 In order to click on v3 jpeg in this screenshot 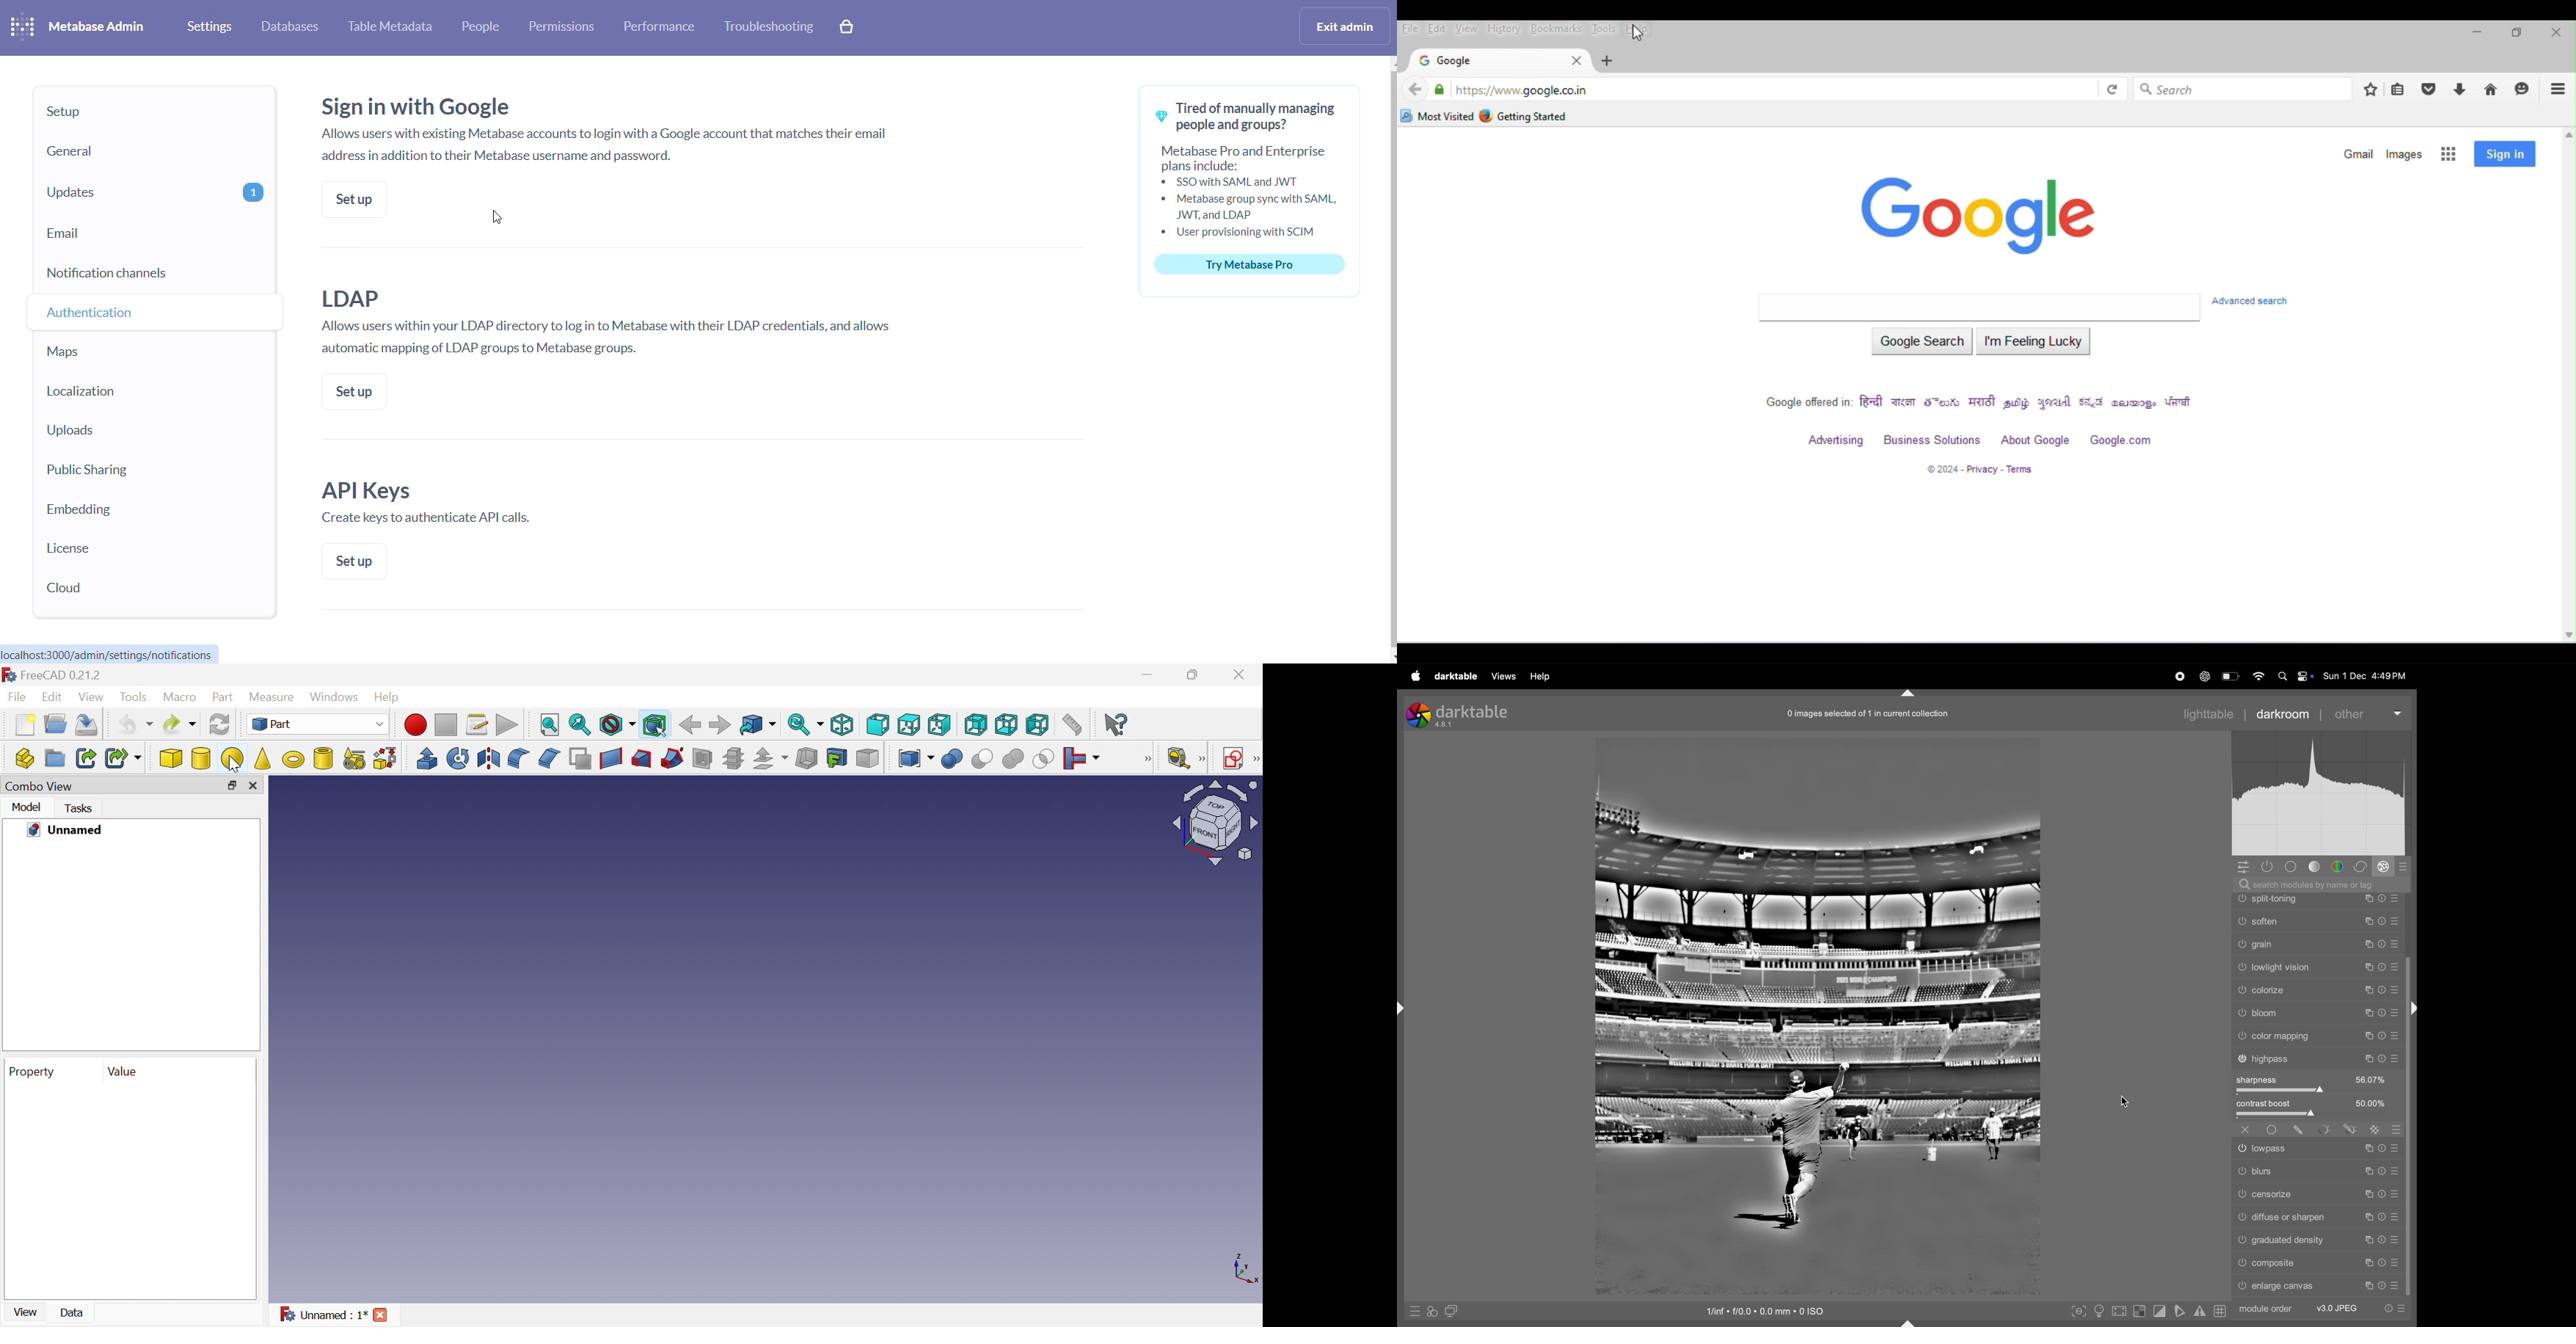, I will do `click(2335, 1307)`.